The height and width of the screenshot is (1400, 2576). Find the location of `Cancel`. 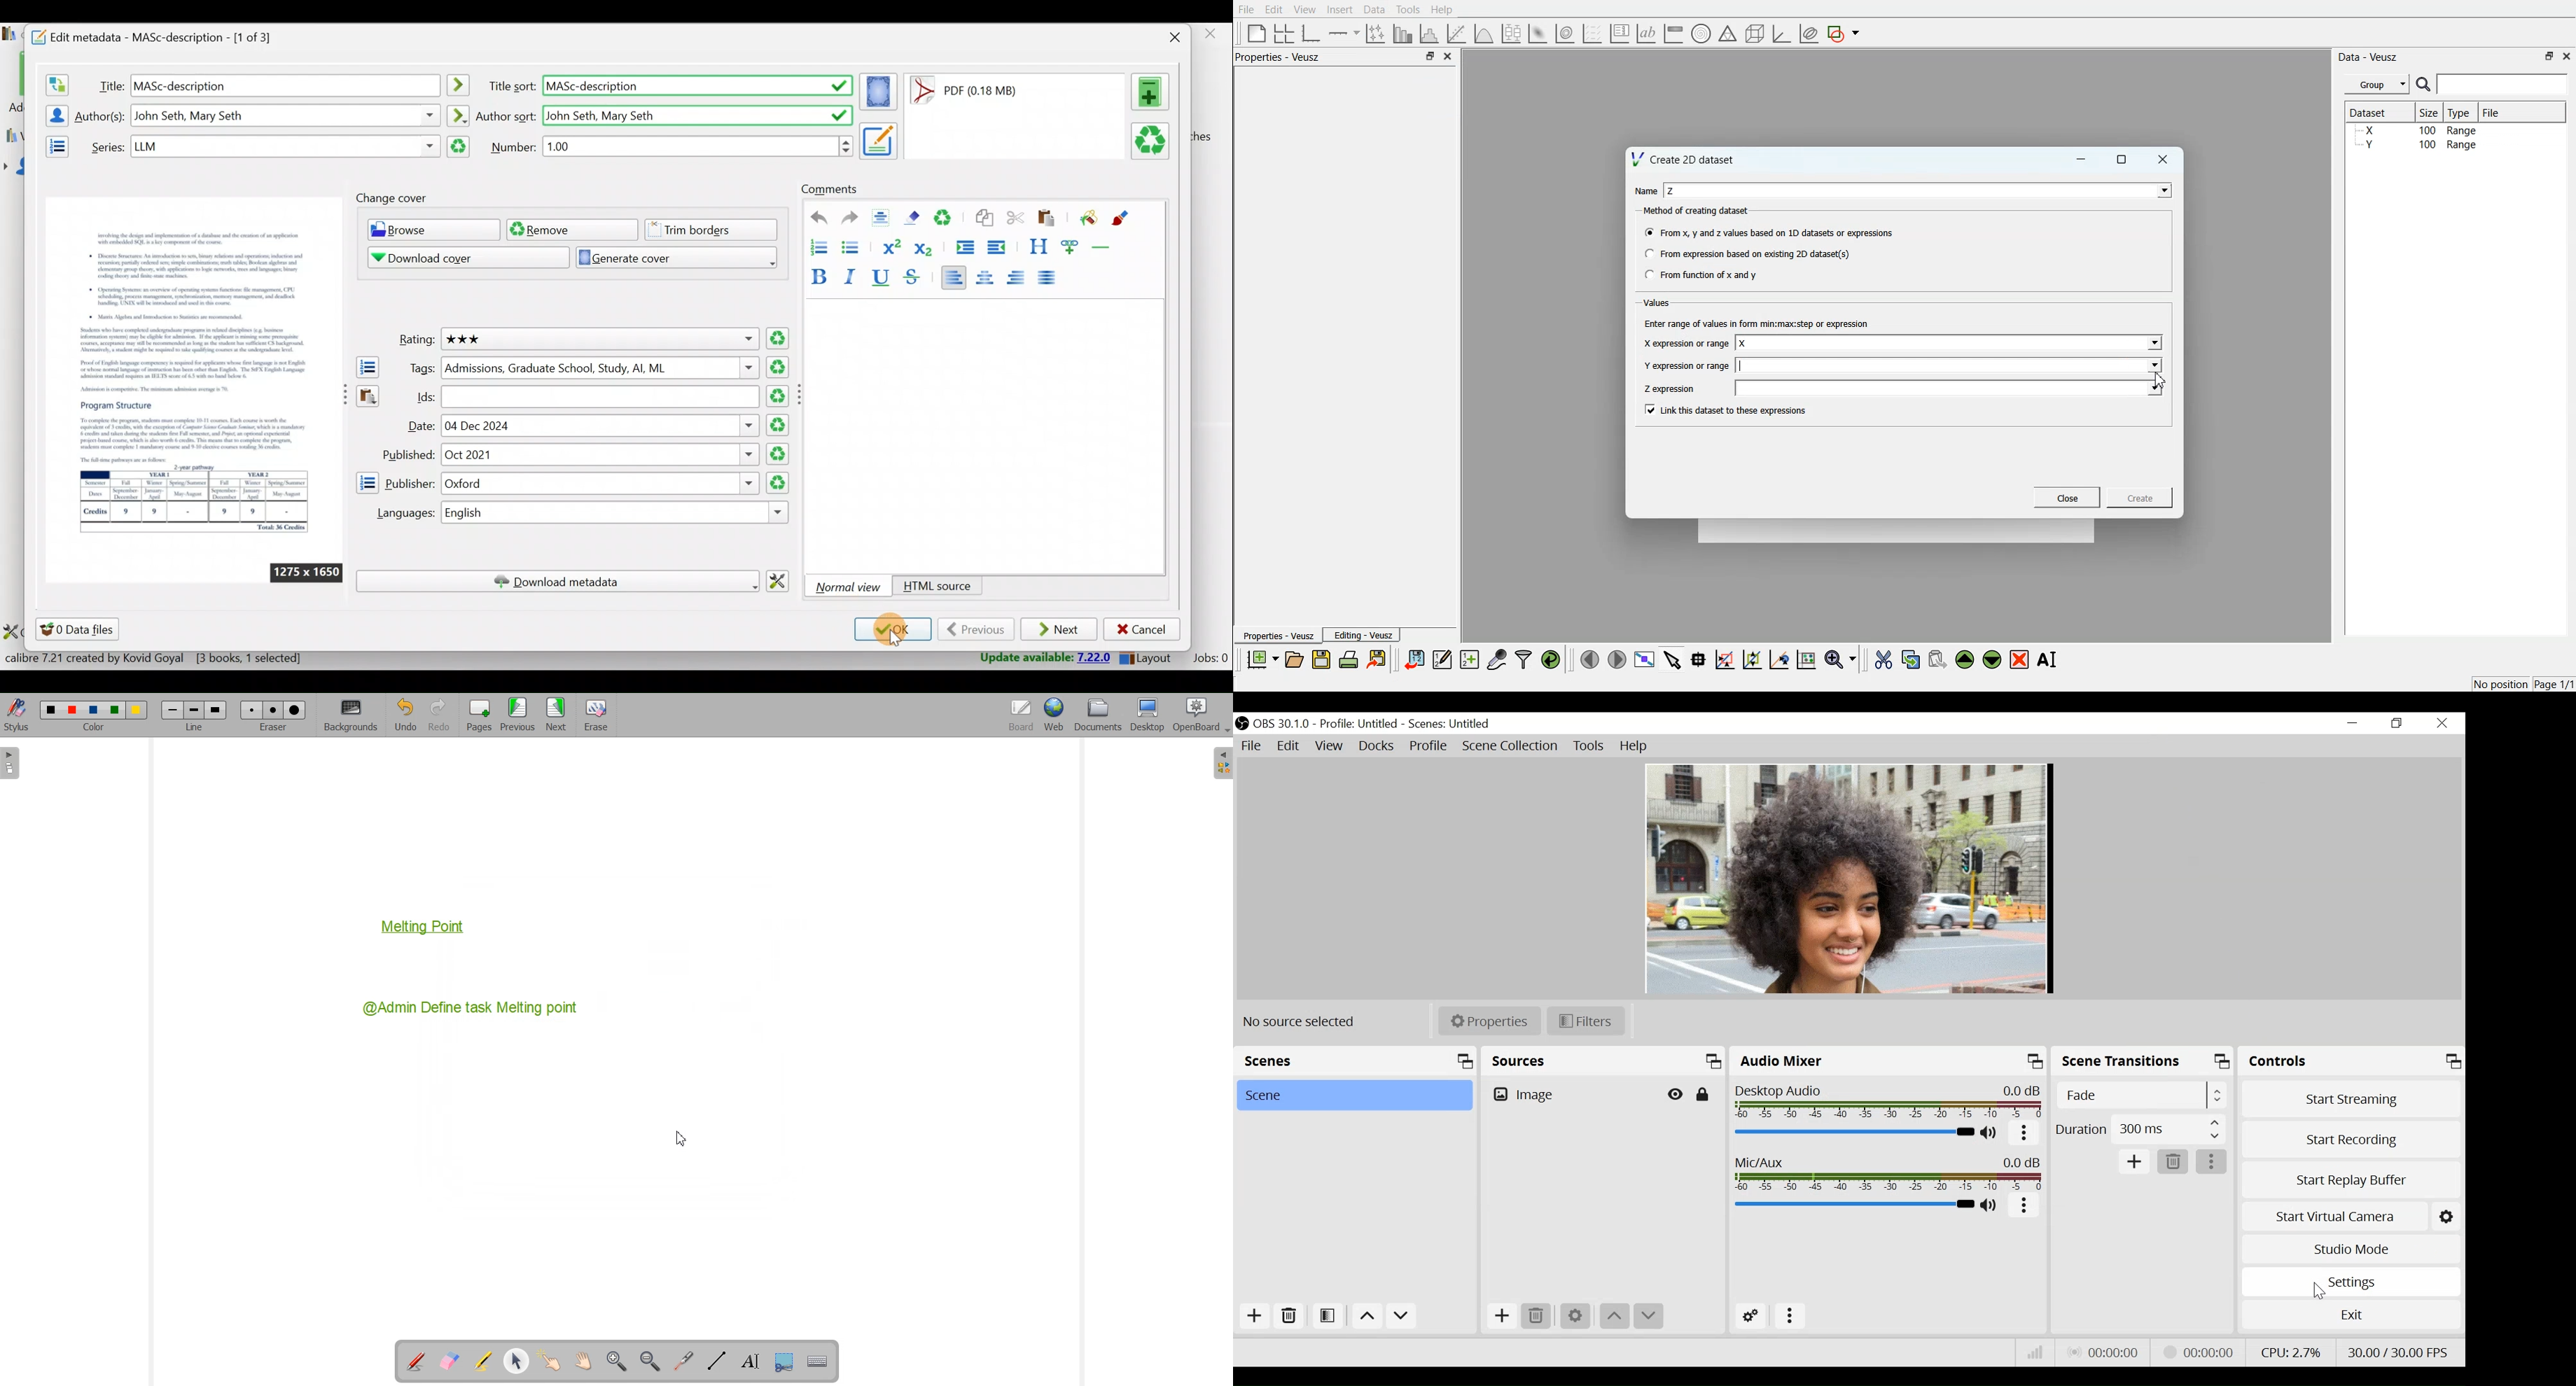

Cancel is located at coordinates (1142, 629).